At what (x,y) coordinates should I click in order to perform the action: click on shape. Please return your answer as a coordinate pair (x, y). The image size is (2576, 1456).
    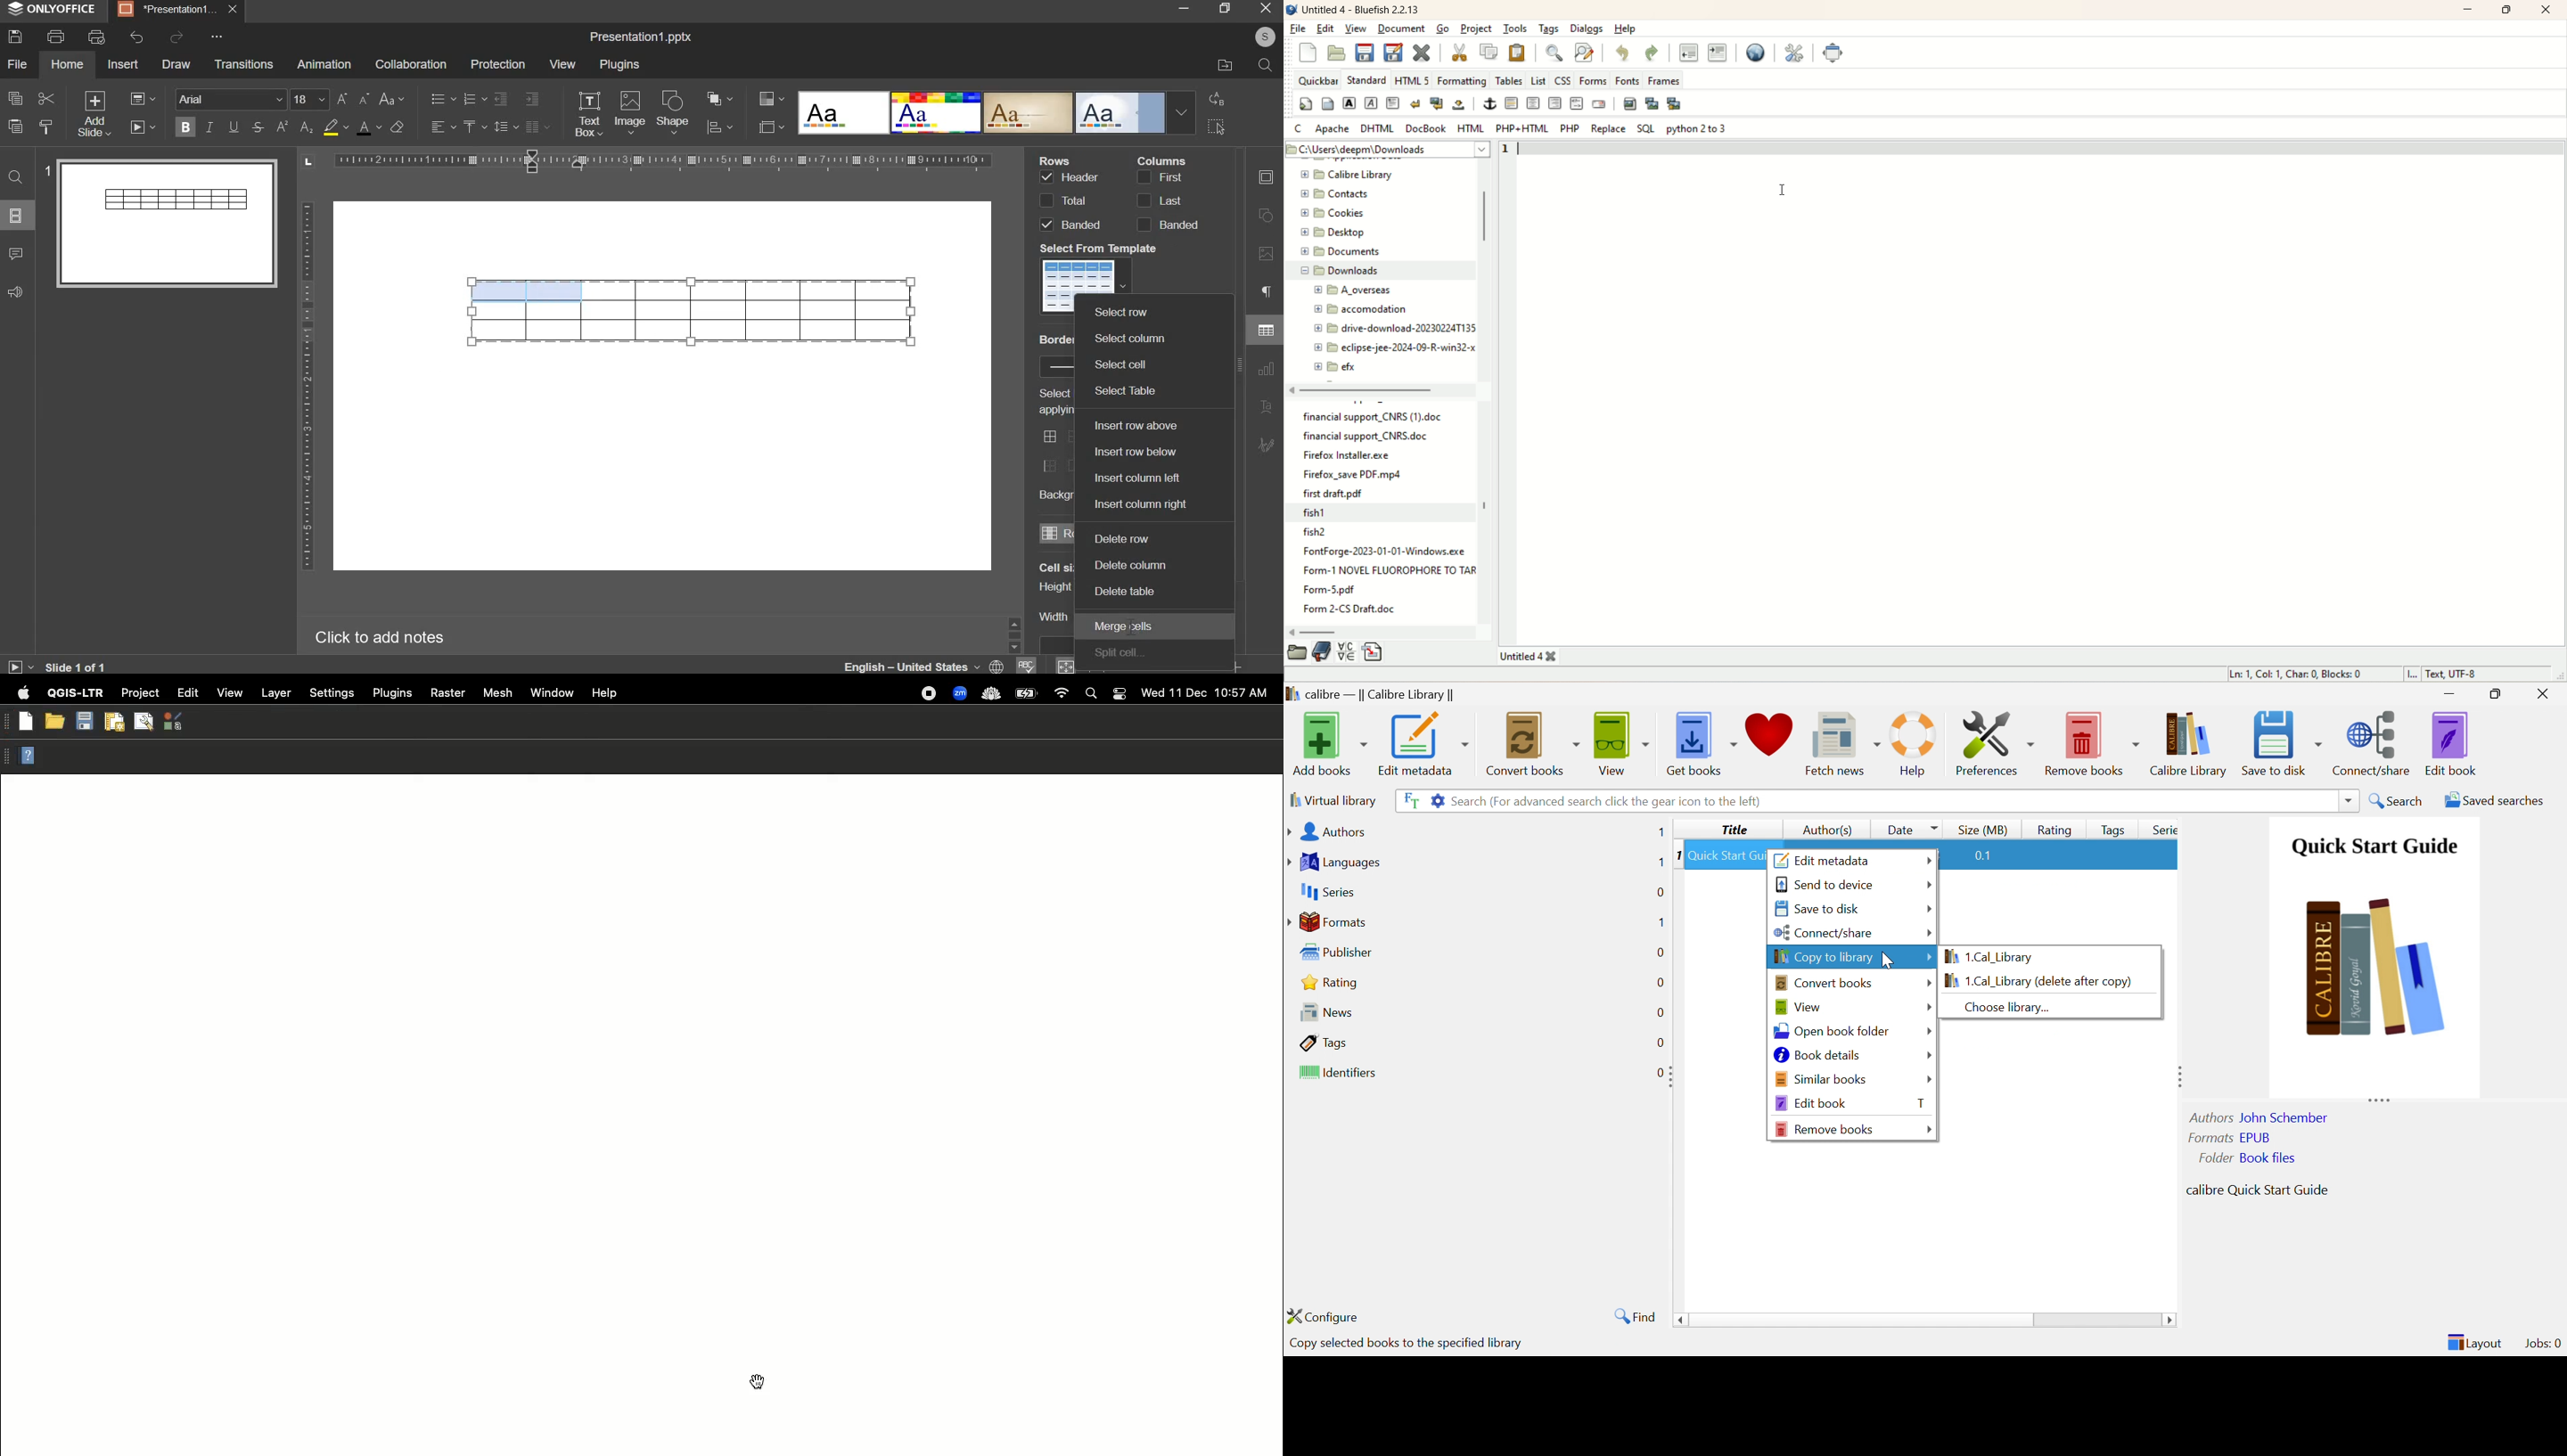
    Looking at the image, I should click on (674, 112).